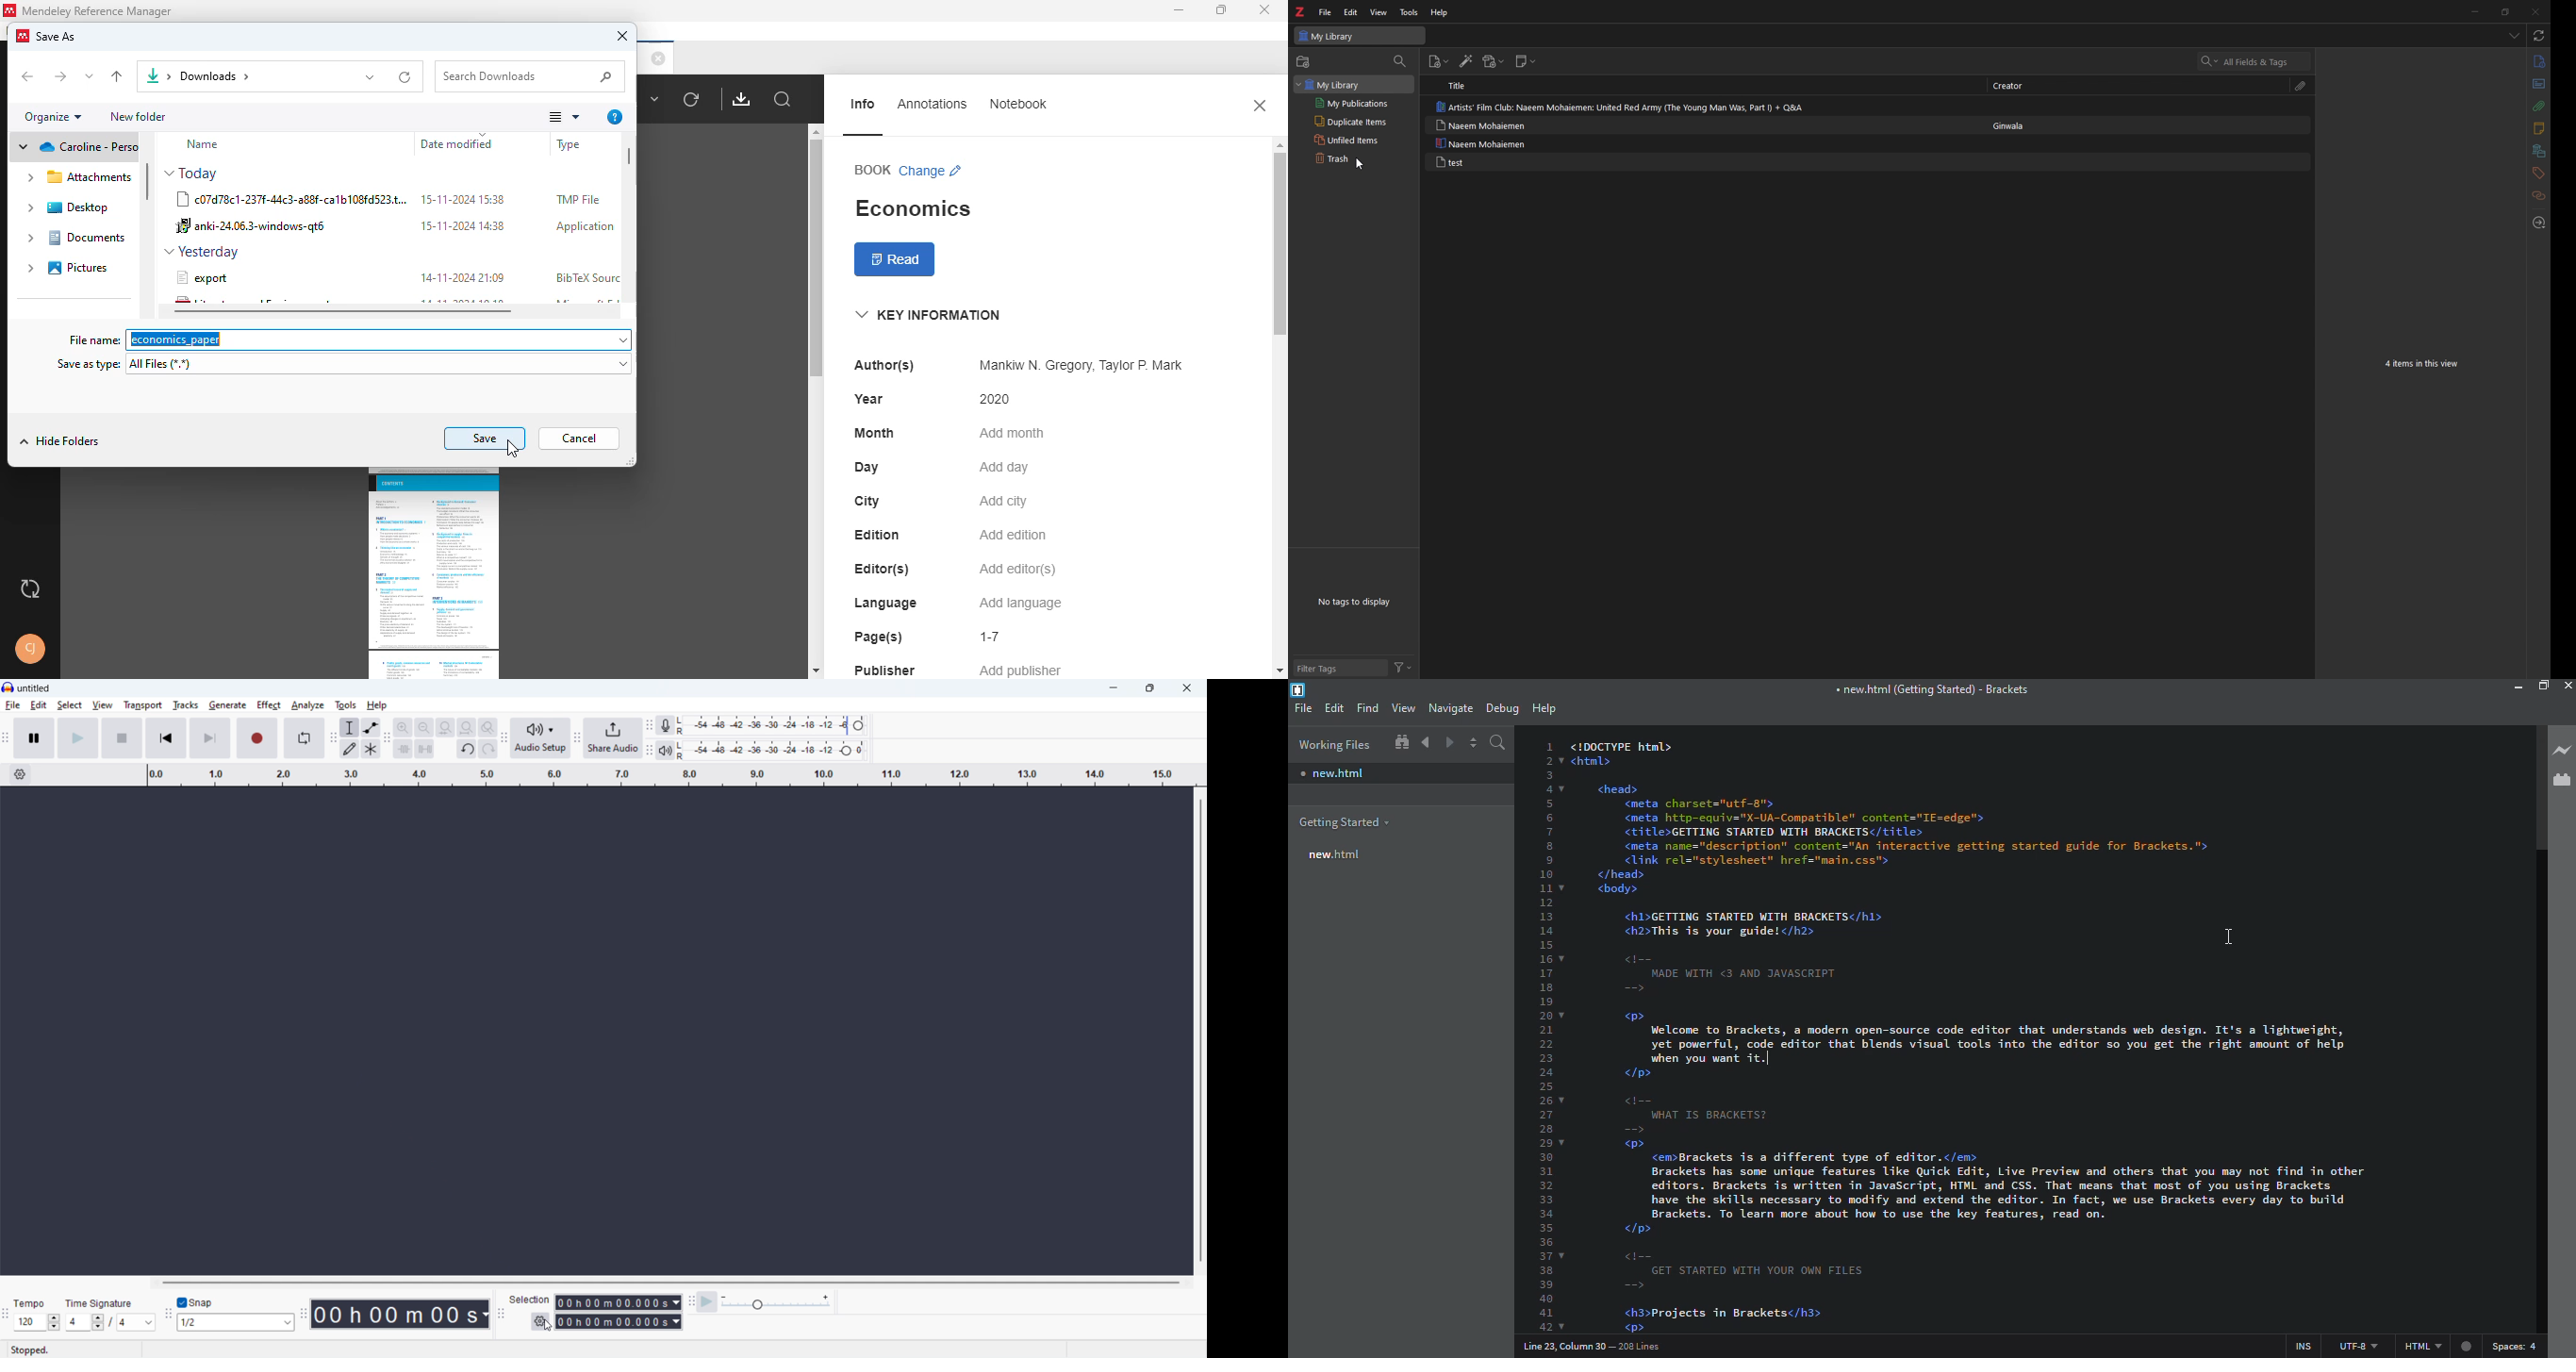 The image size is (2576, 1372). Describe the element at coordinates (406, 76) in the screenshot. I see `recent downloads` at that location.